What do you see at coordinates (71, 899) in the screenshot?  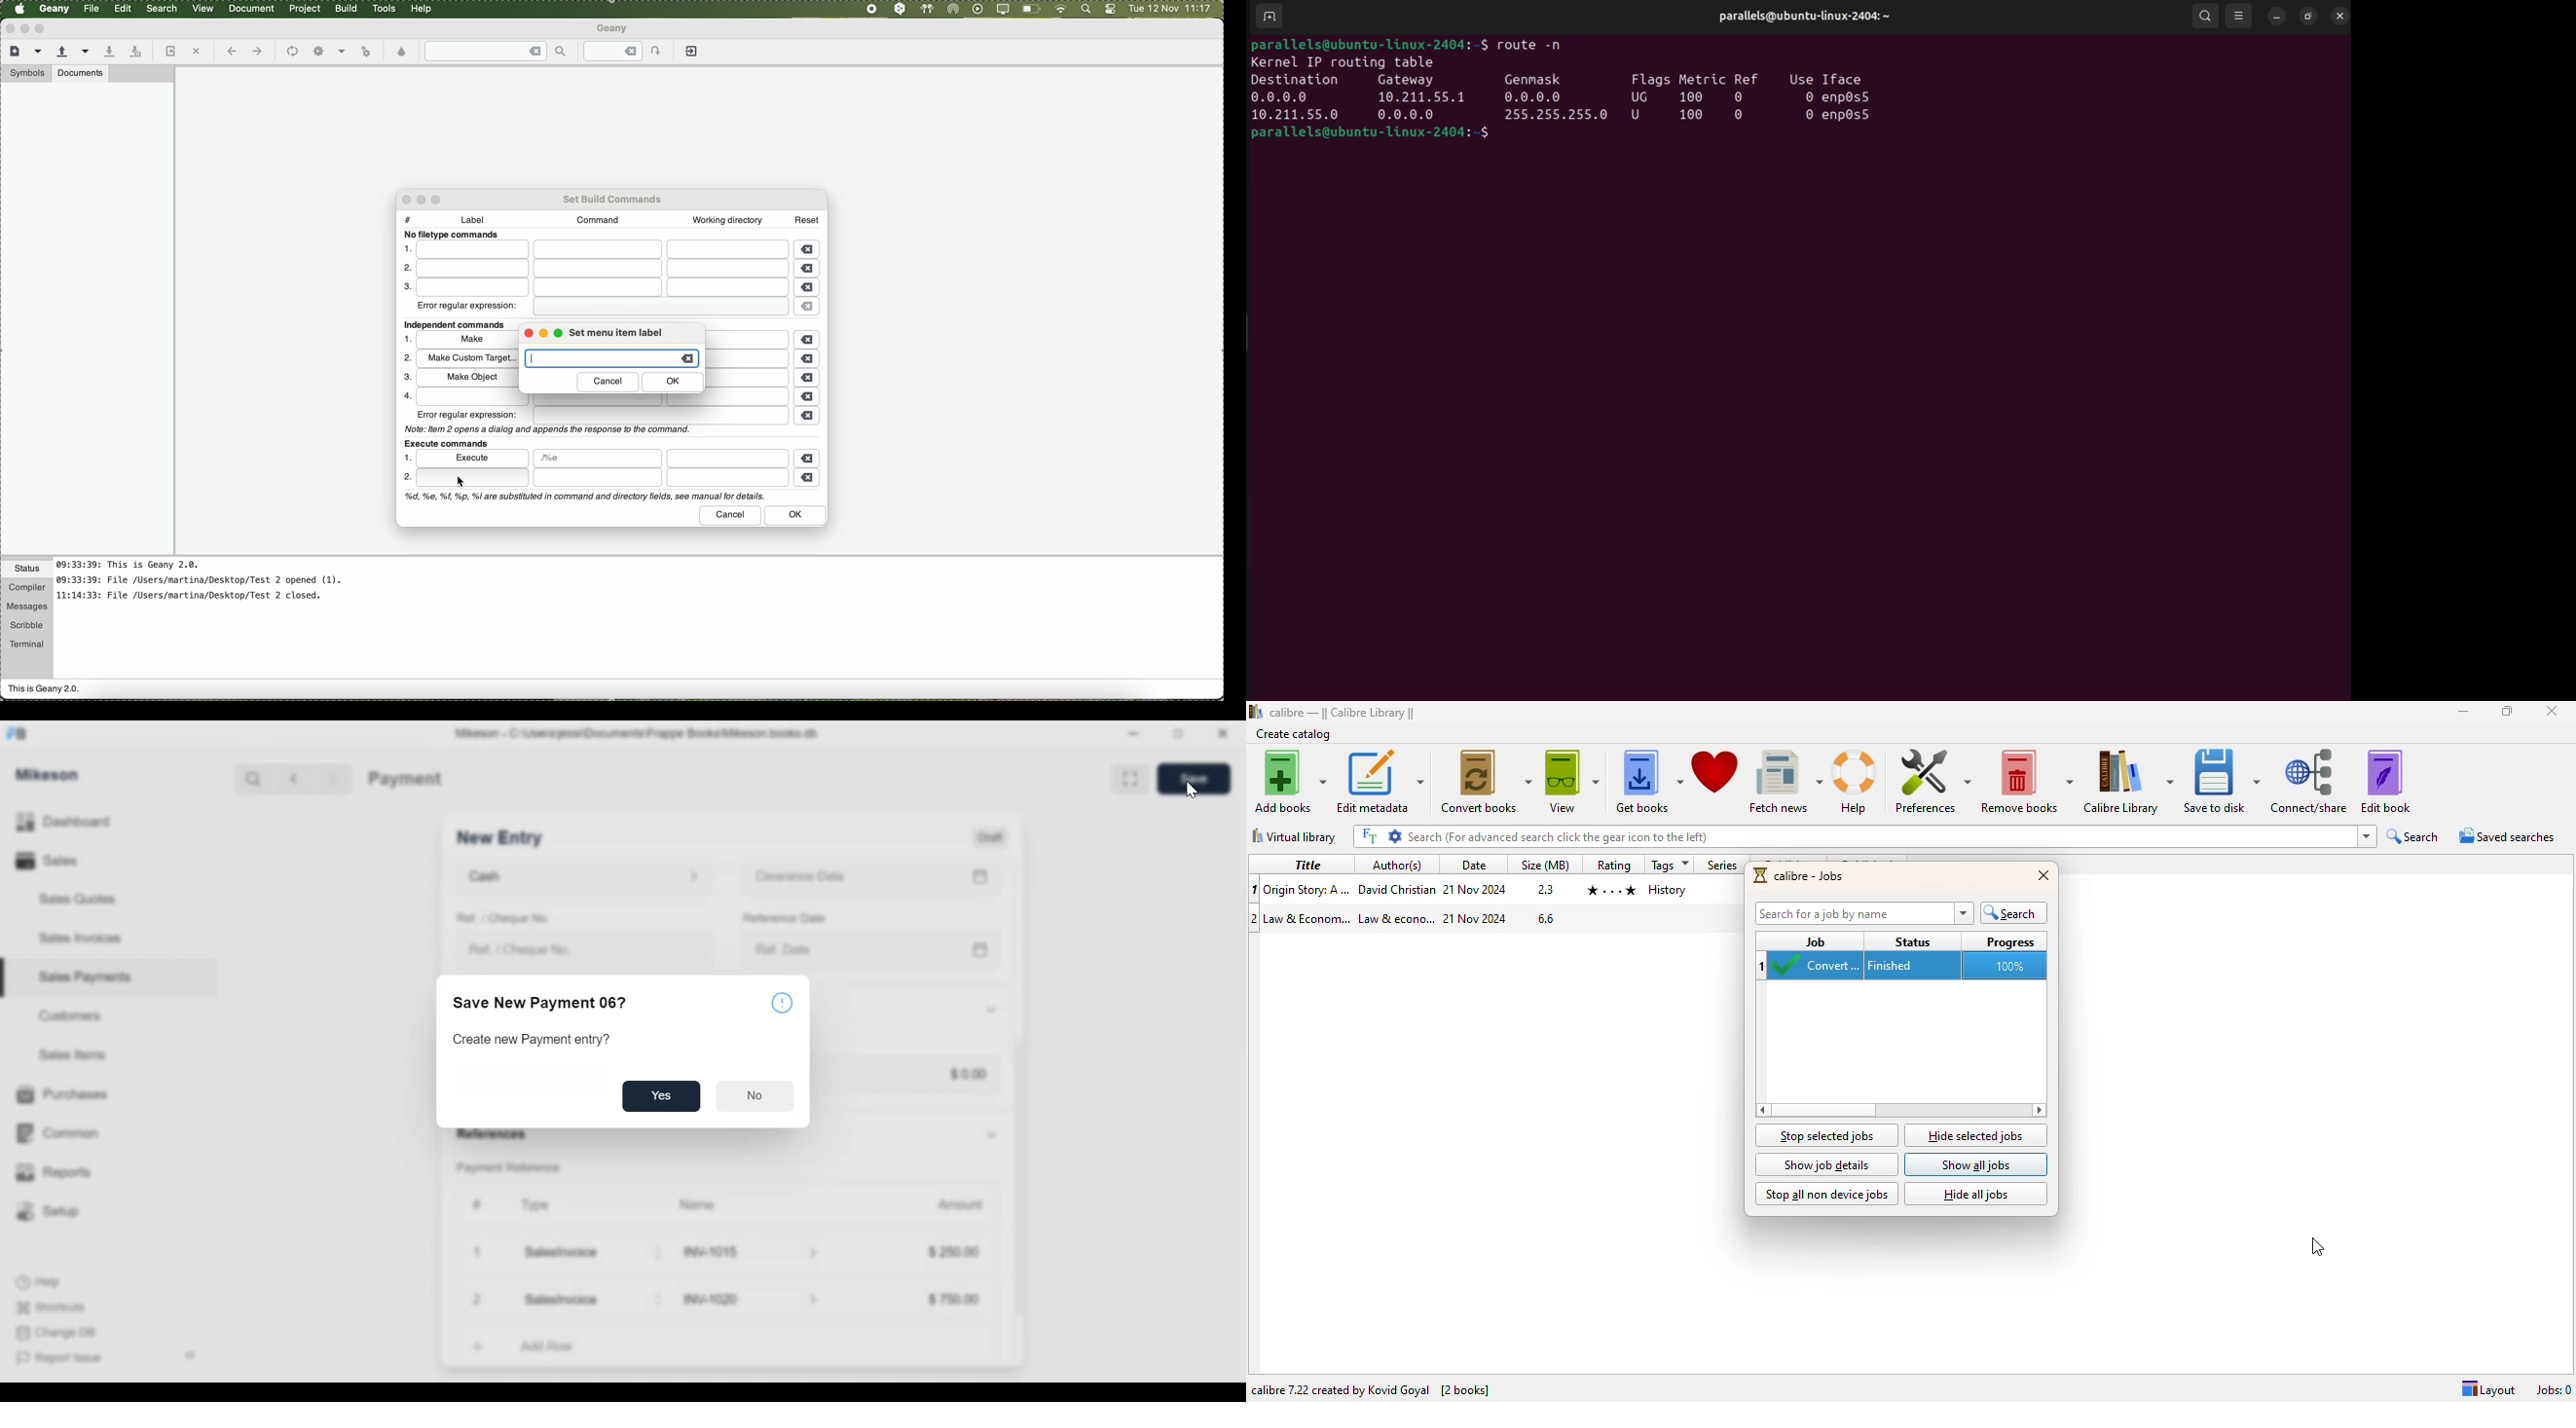 I see `Sales Quotes` at bounding box center [71, 899].